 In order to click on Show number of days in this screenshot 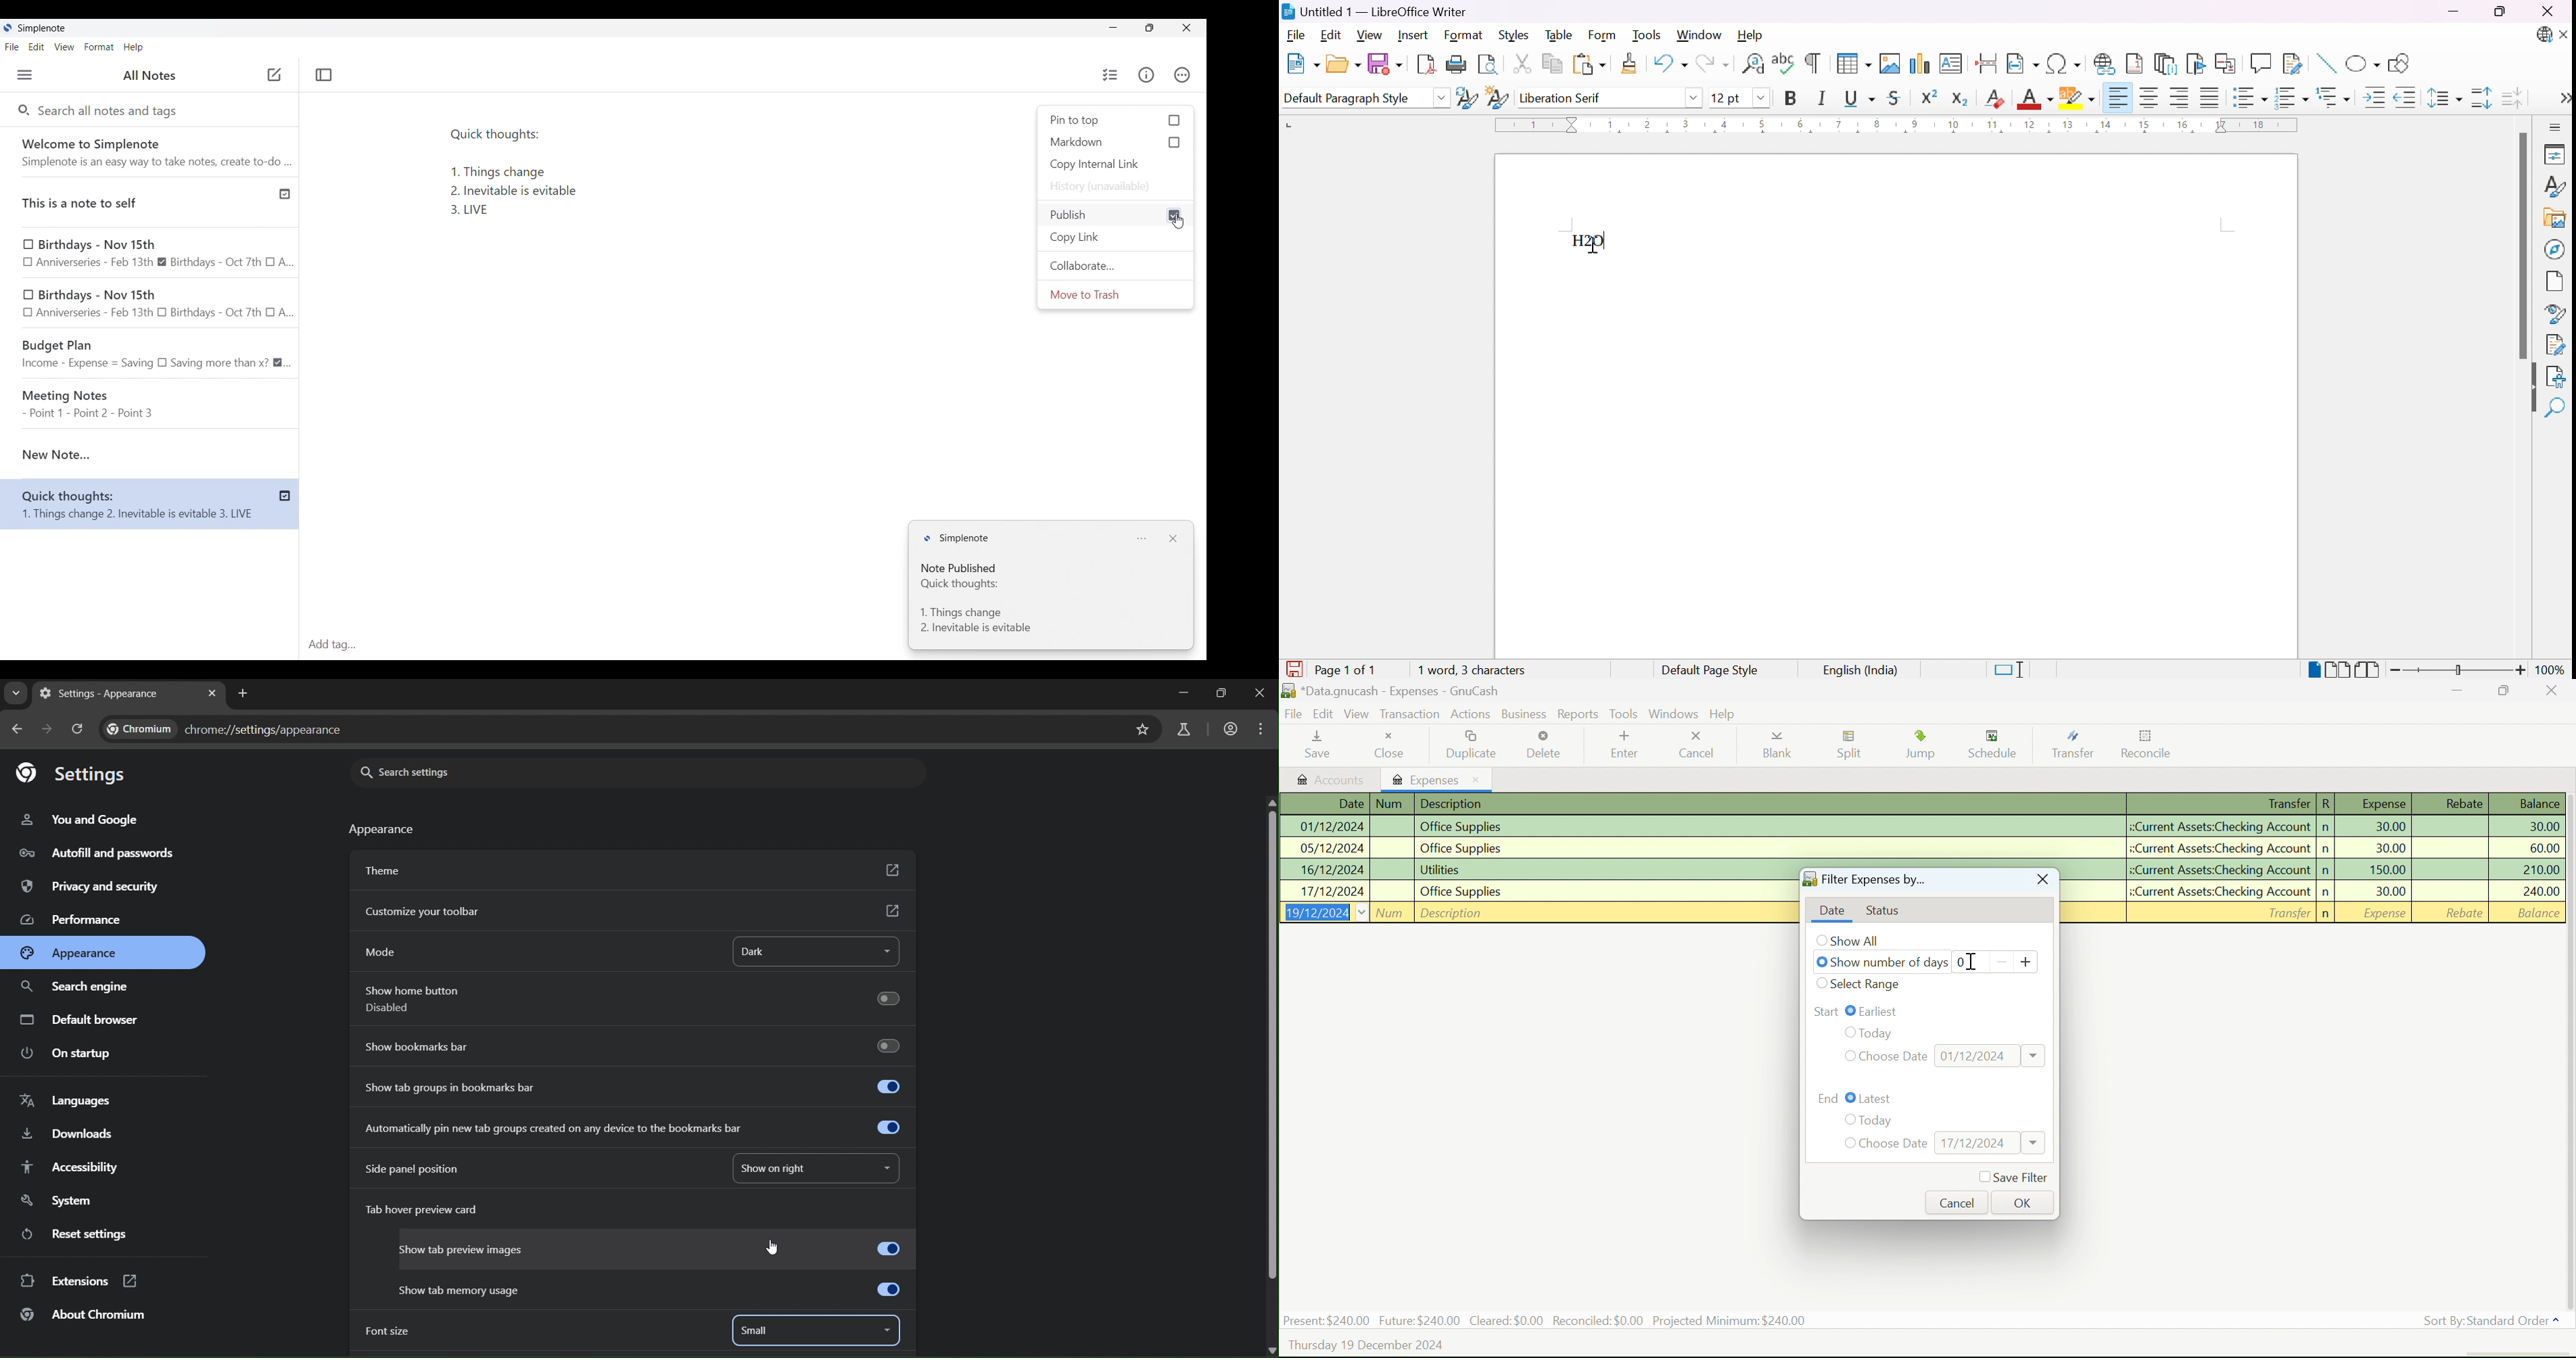, I will do `click(1890, 964)`.